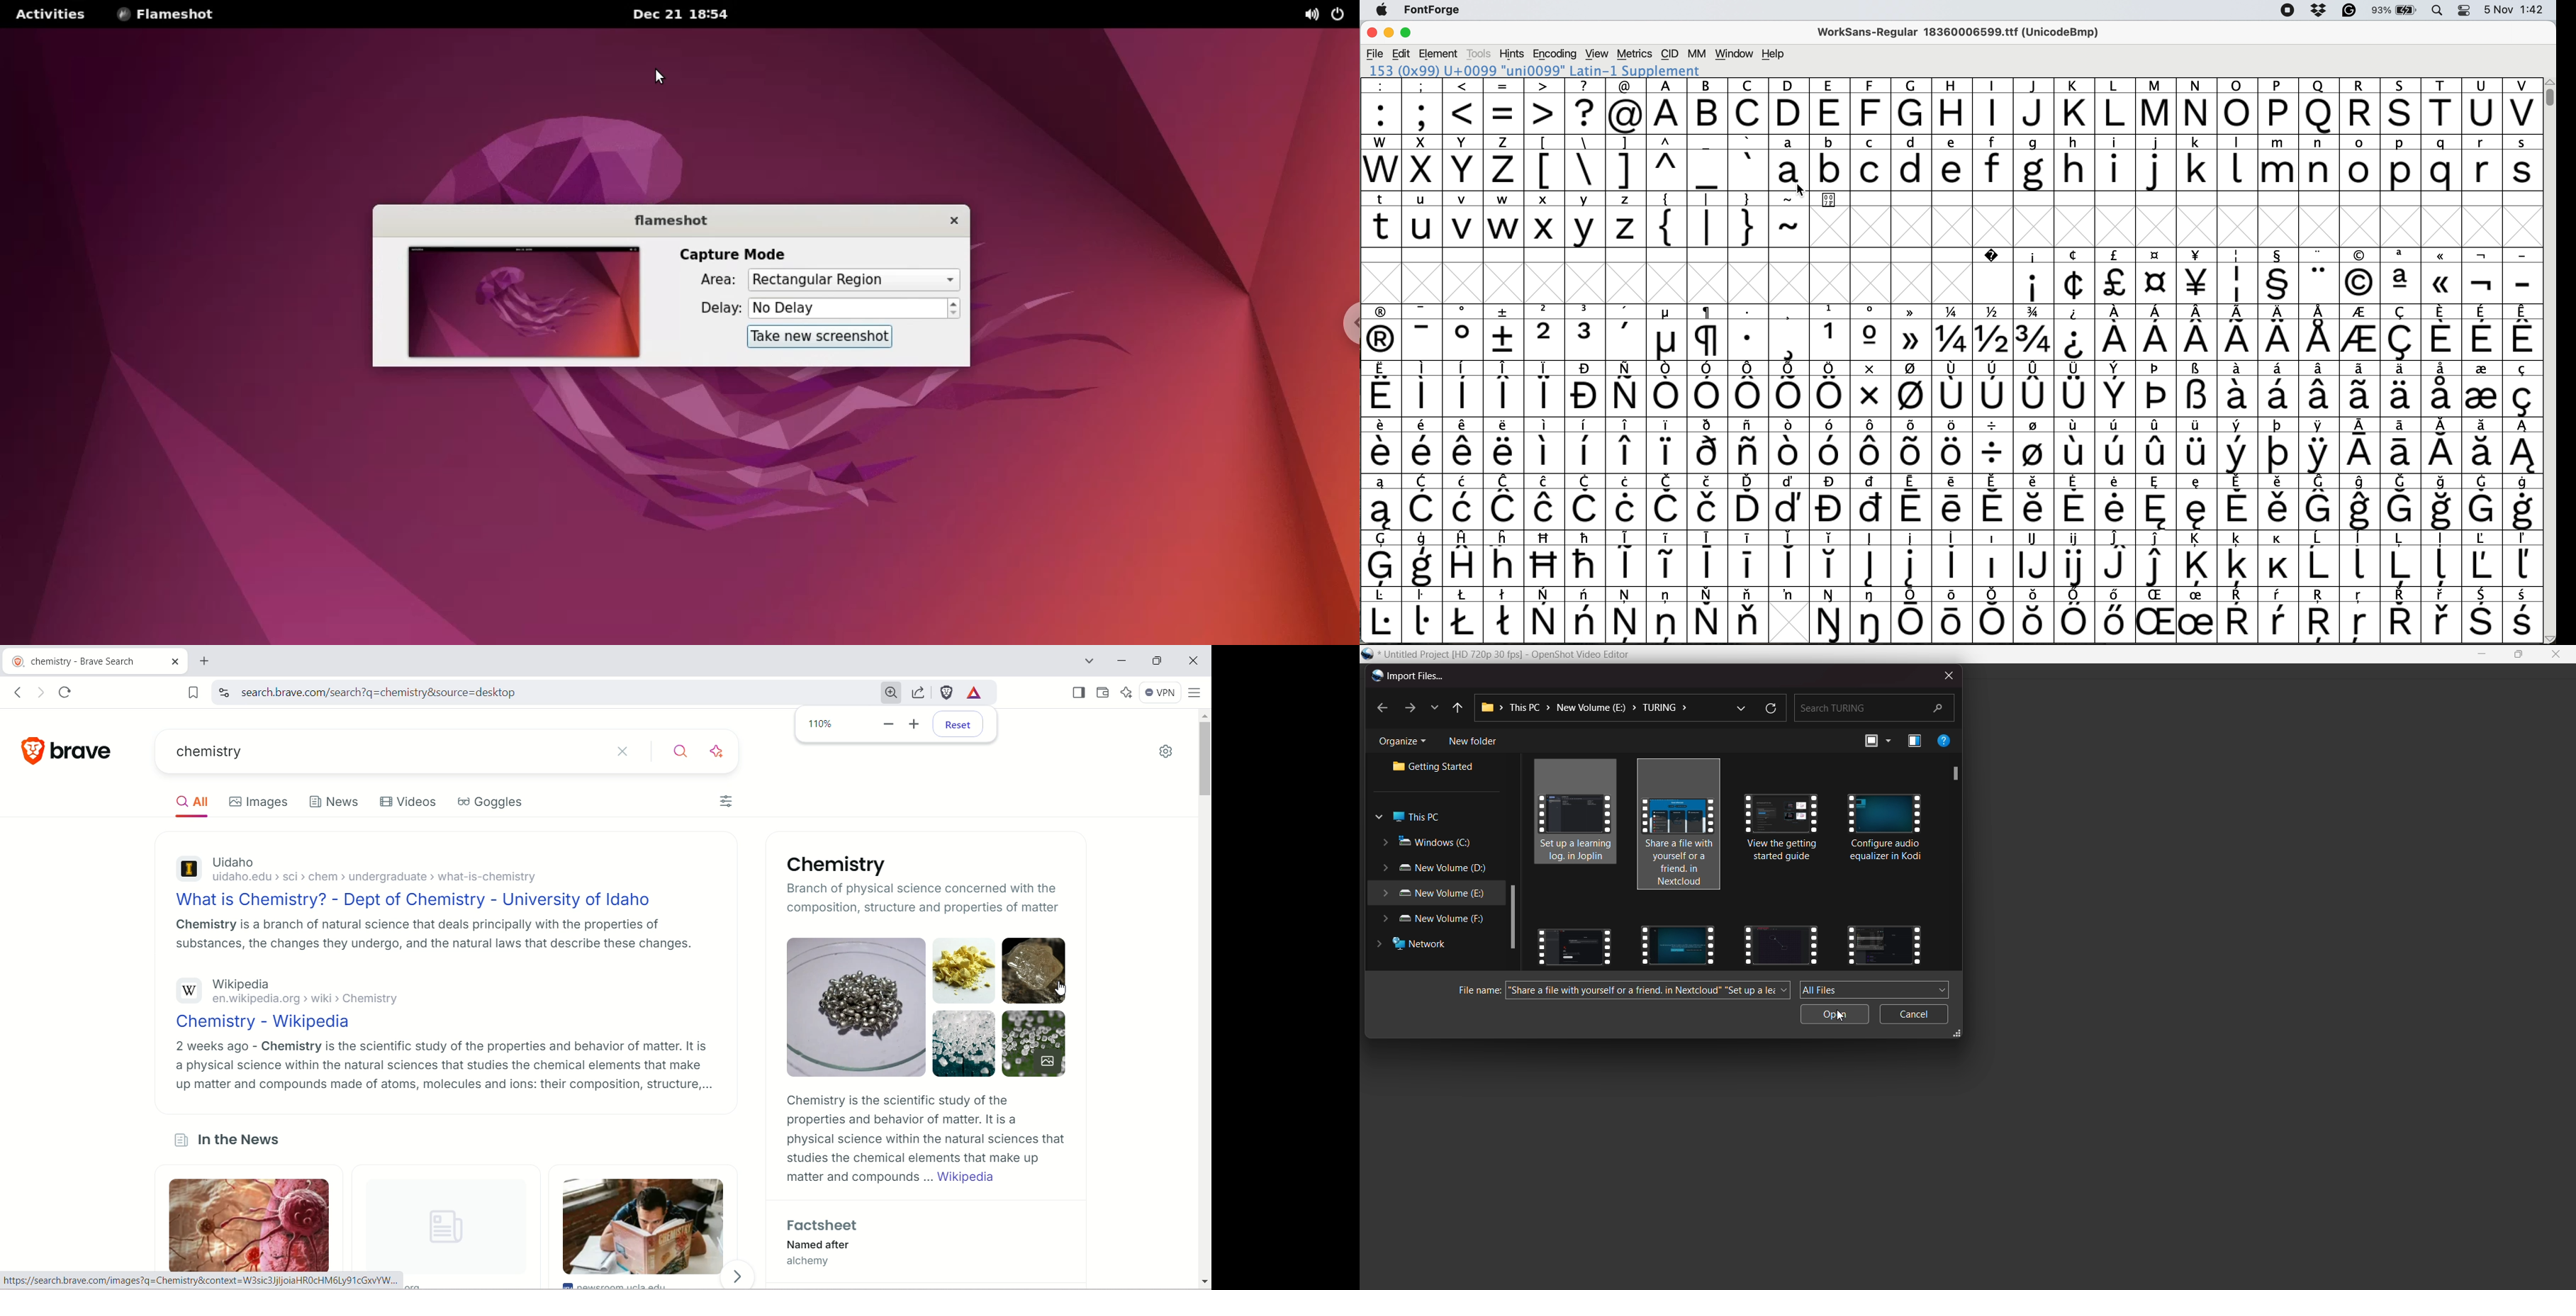 The image size is (2576, 1316). I want to click on back, so click(1383, 709).